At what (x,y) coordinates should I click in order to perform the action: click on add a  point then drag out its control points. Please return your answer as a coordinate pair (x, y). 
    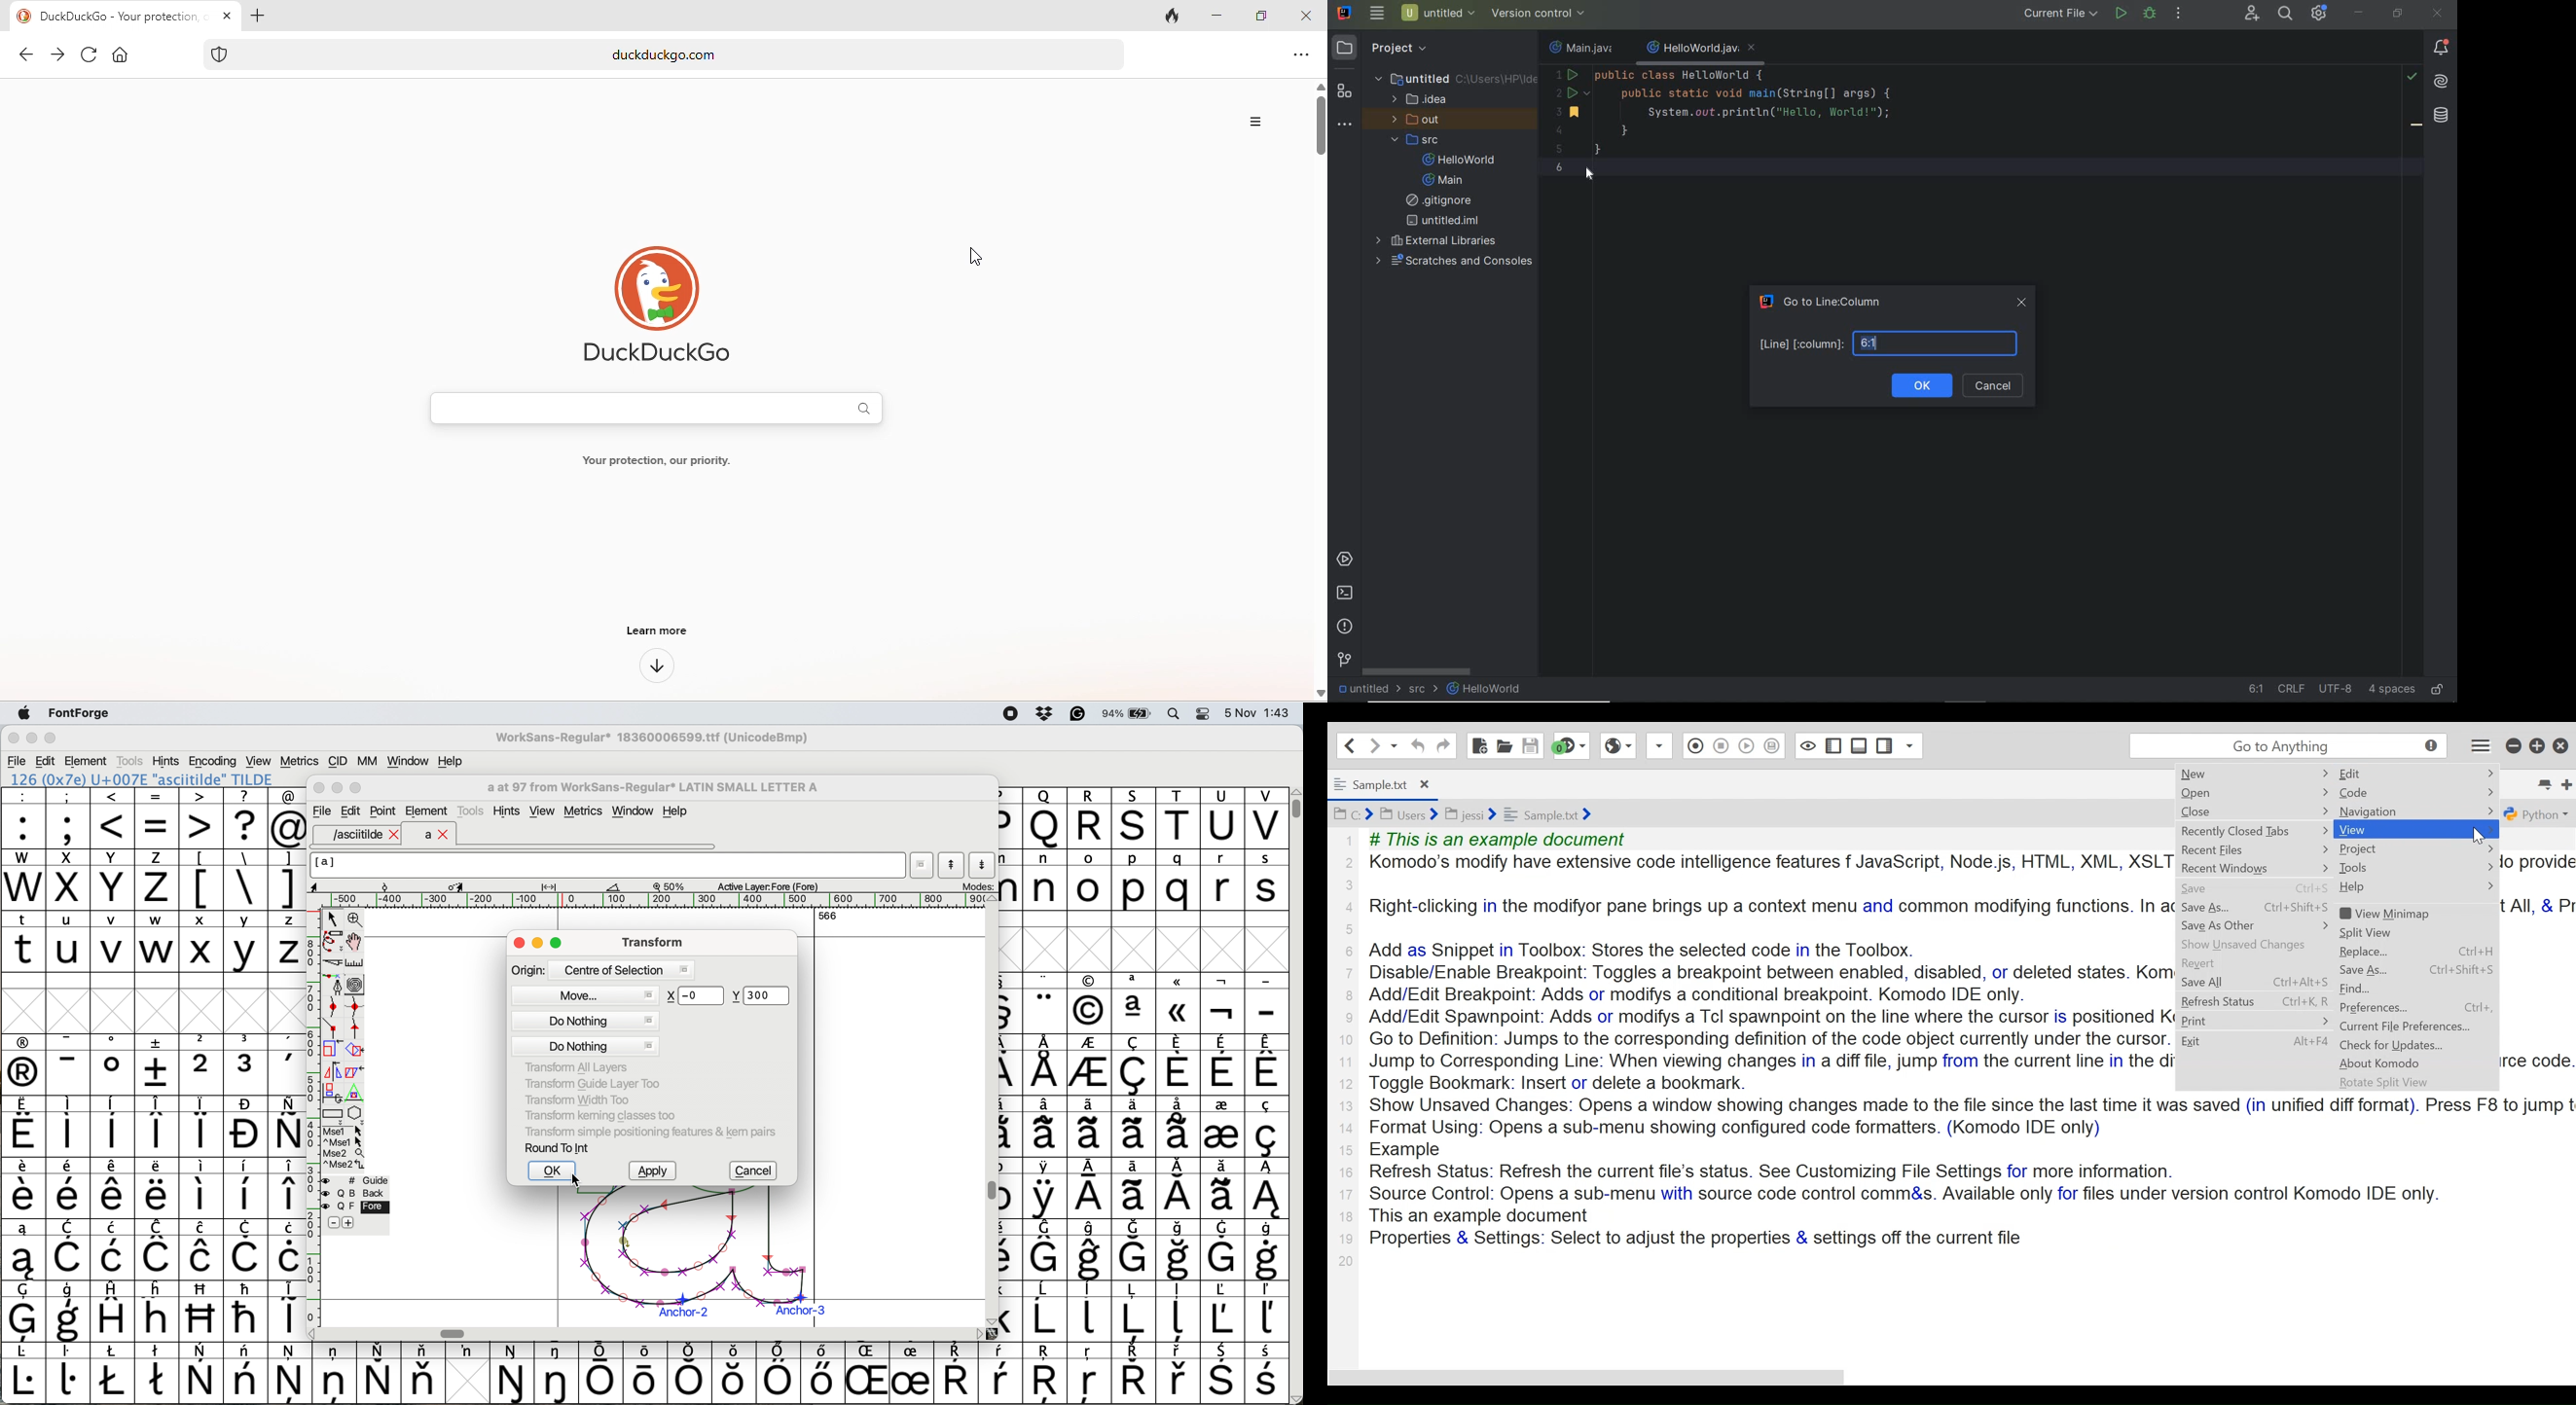
    Looking at the image, I should click on (334, 984).